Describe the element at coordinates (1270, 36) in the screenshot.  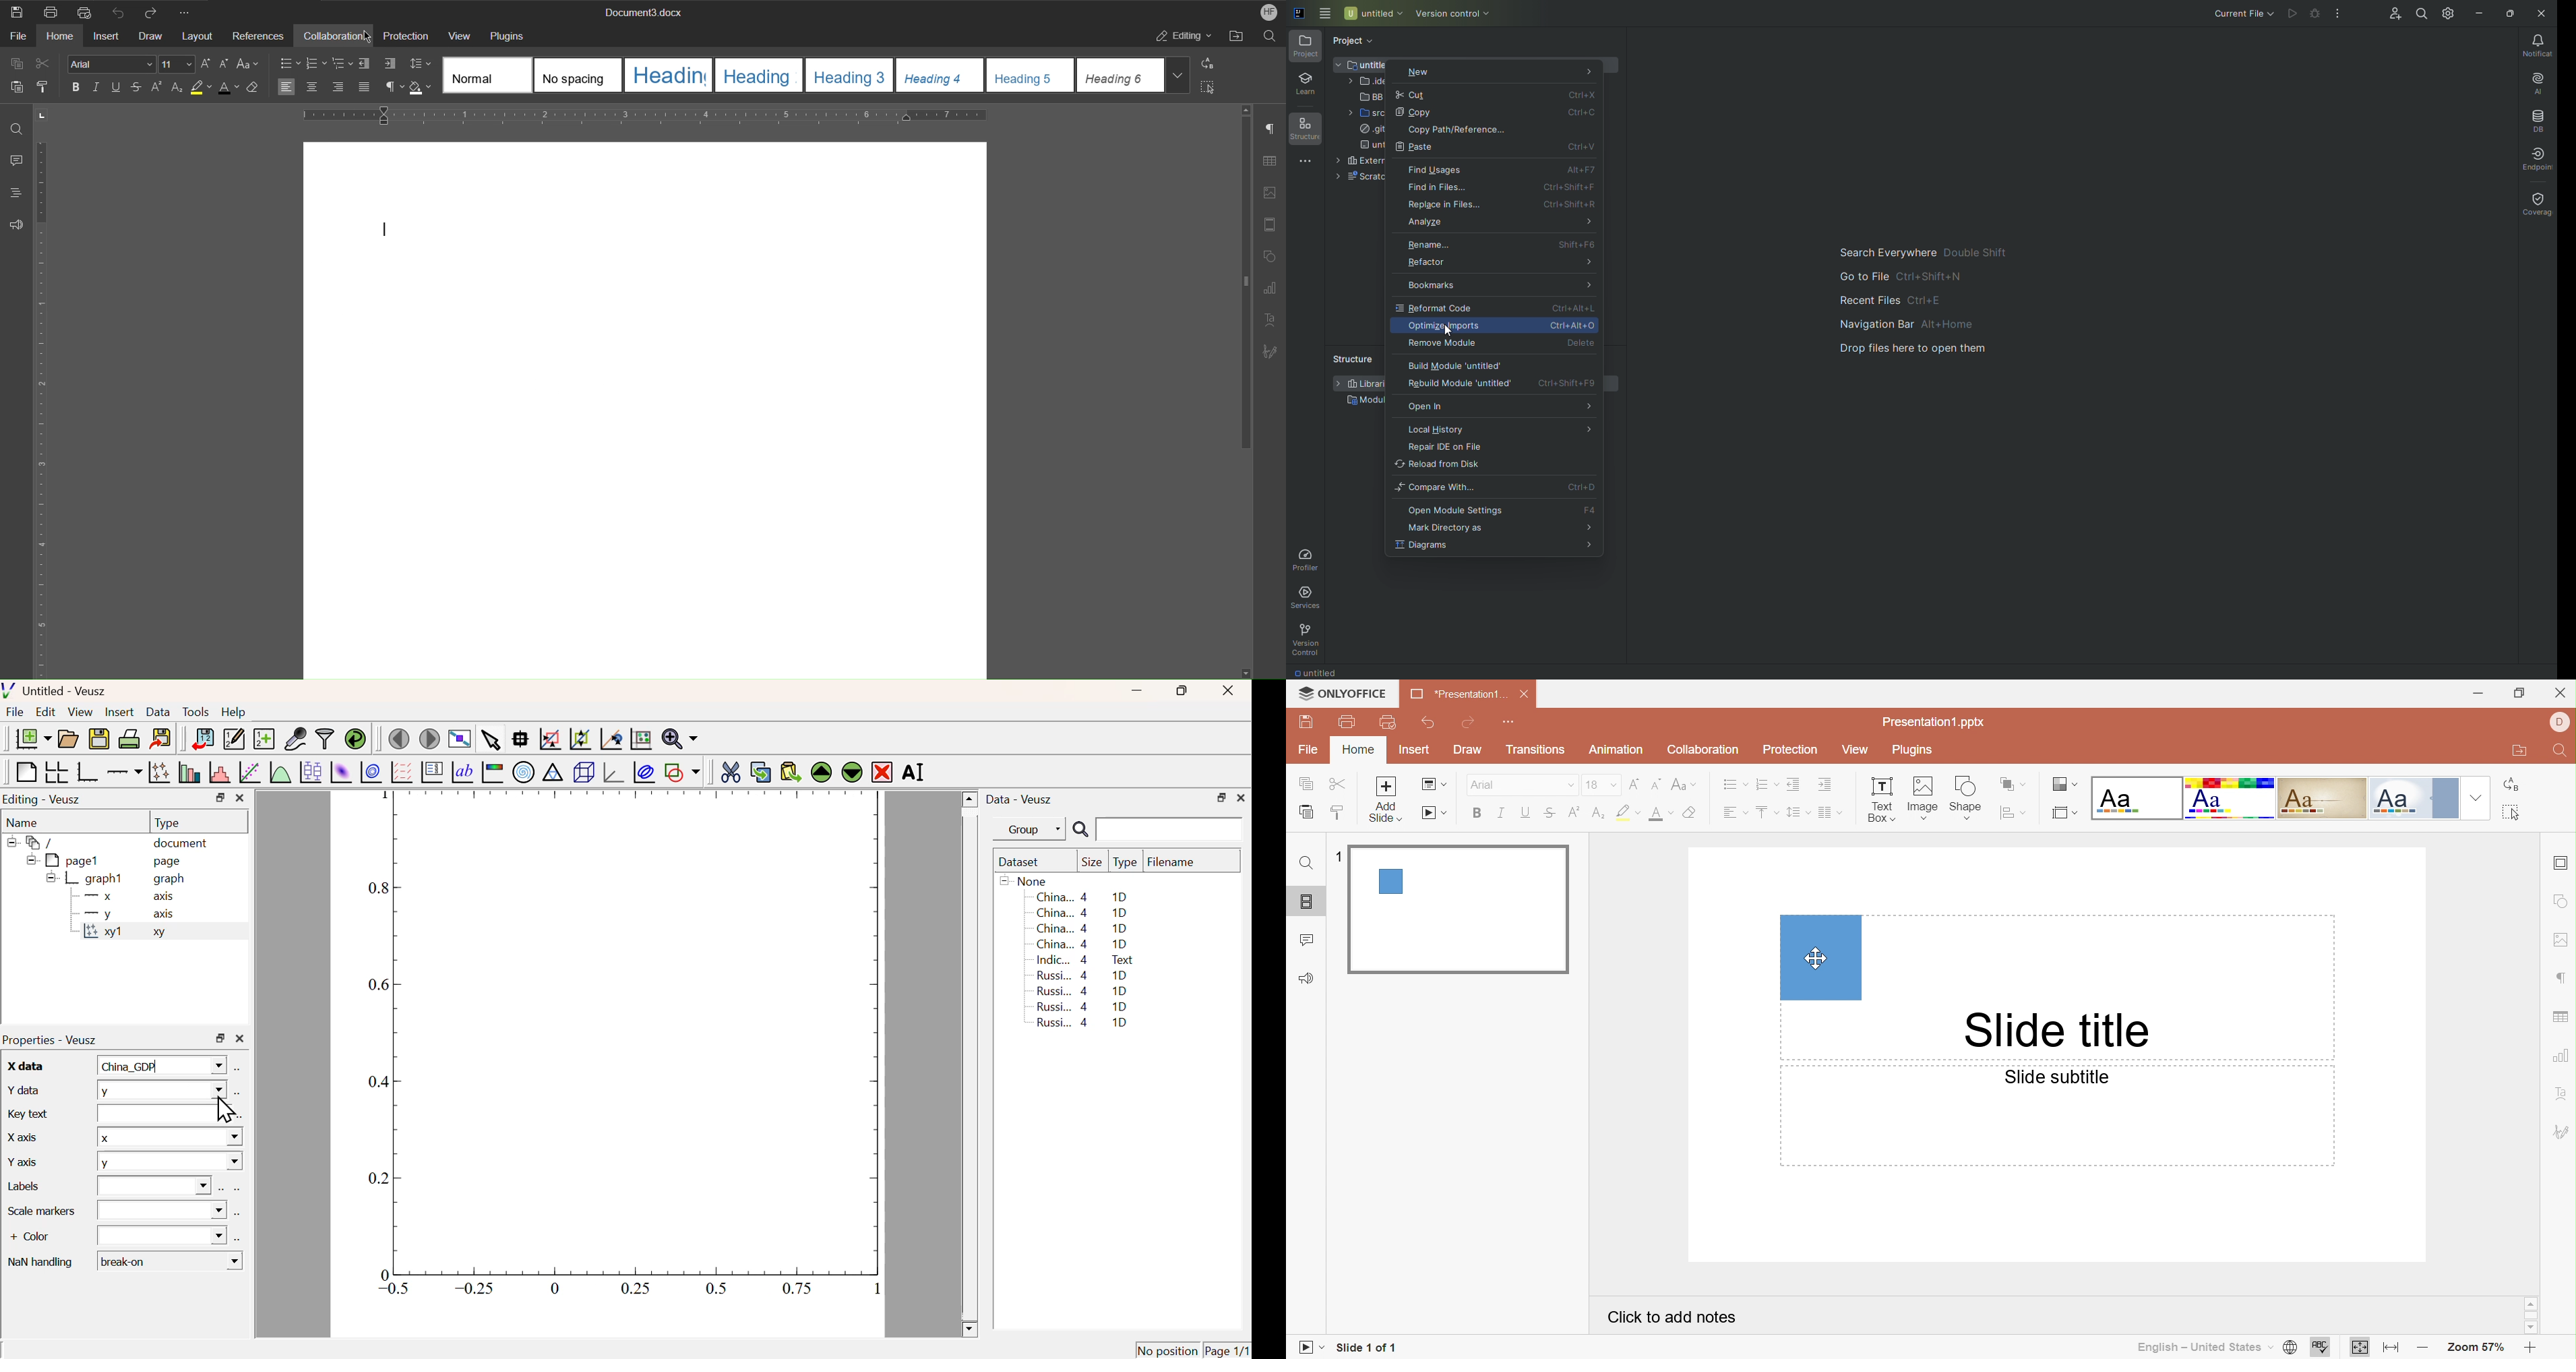
I see `Search` at that location.